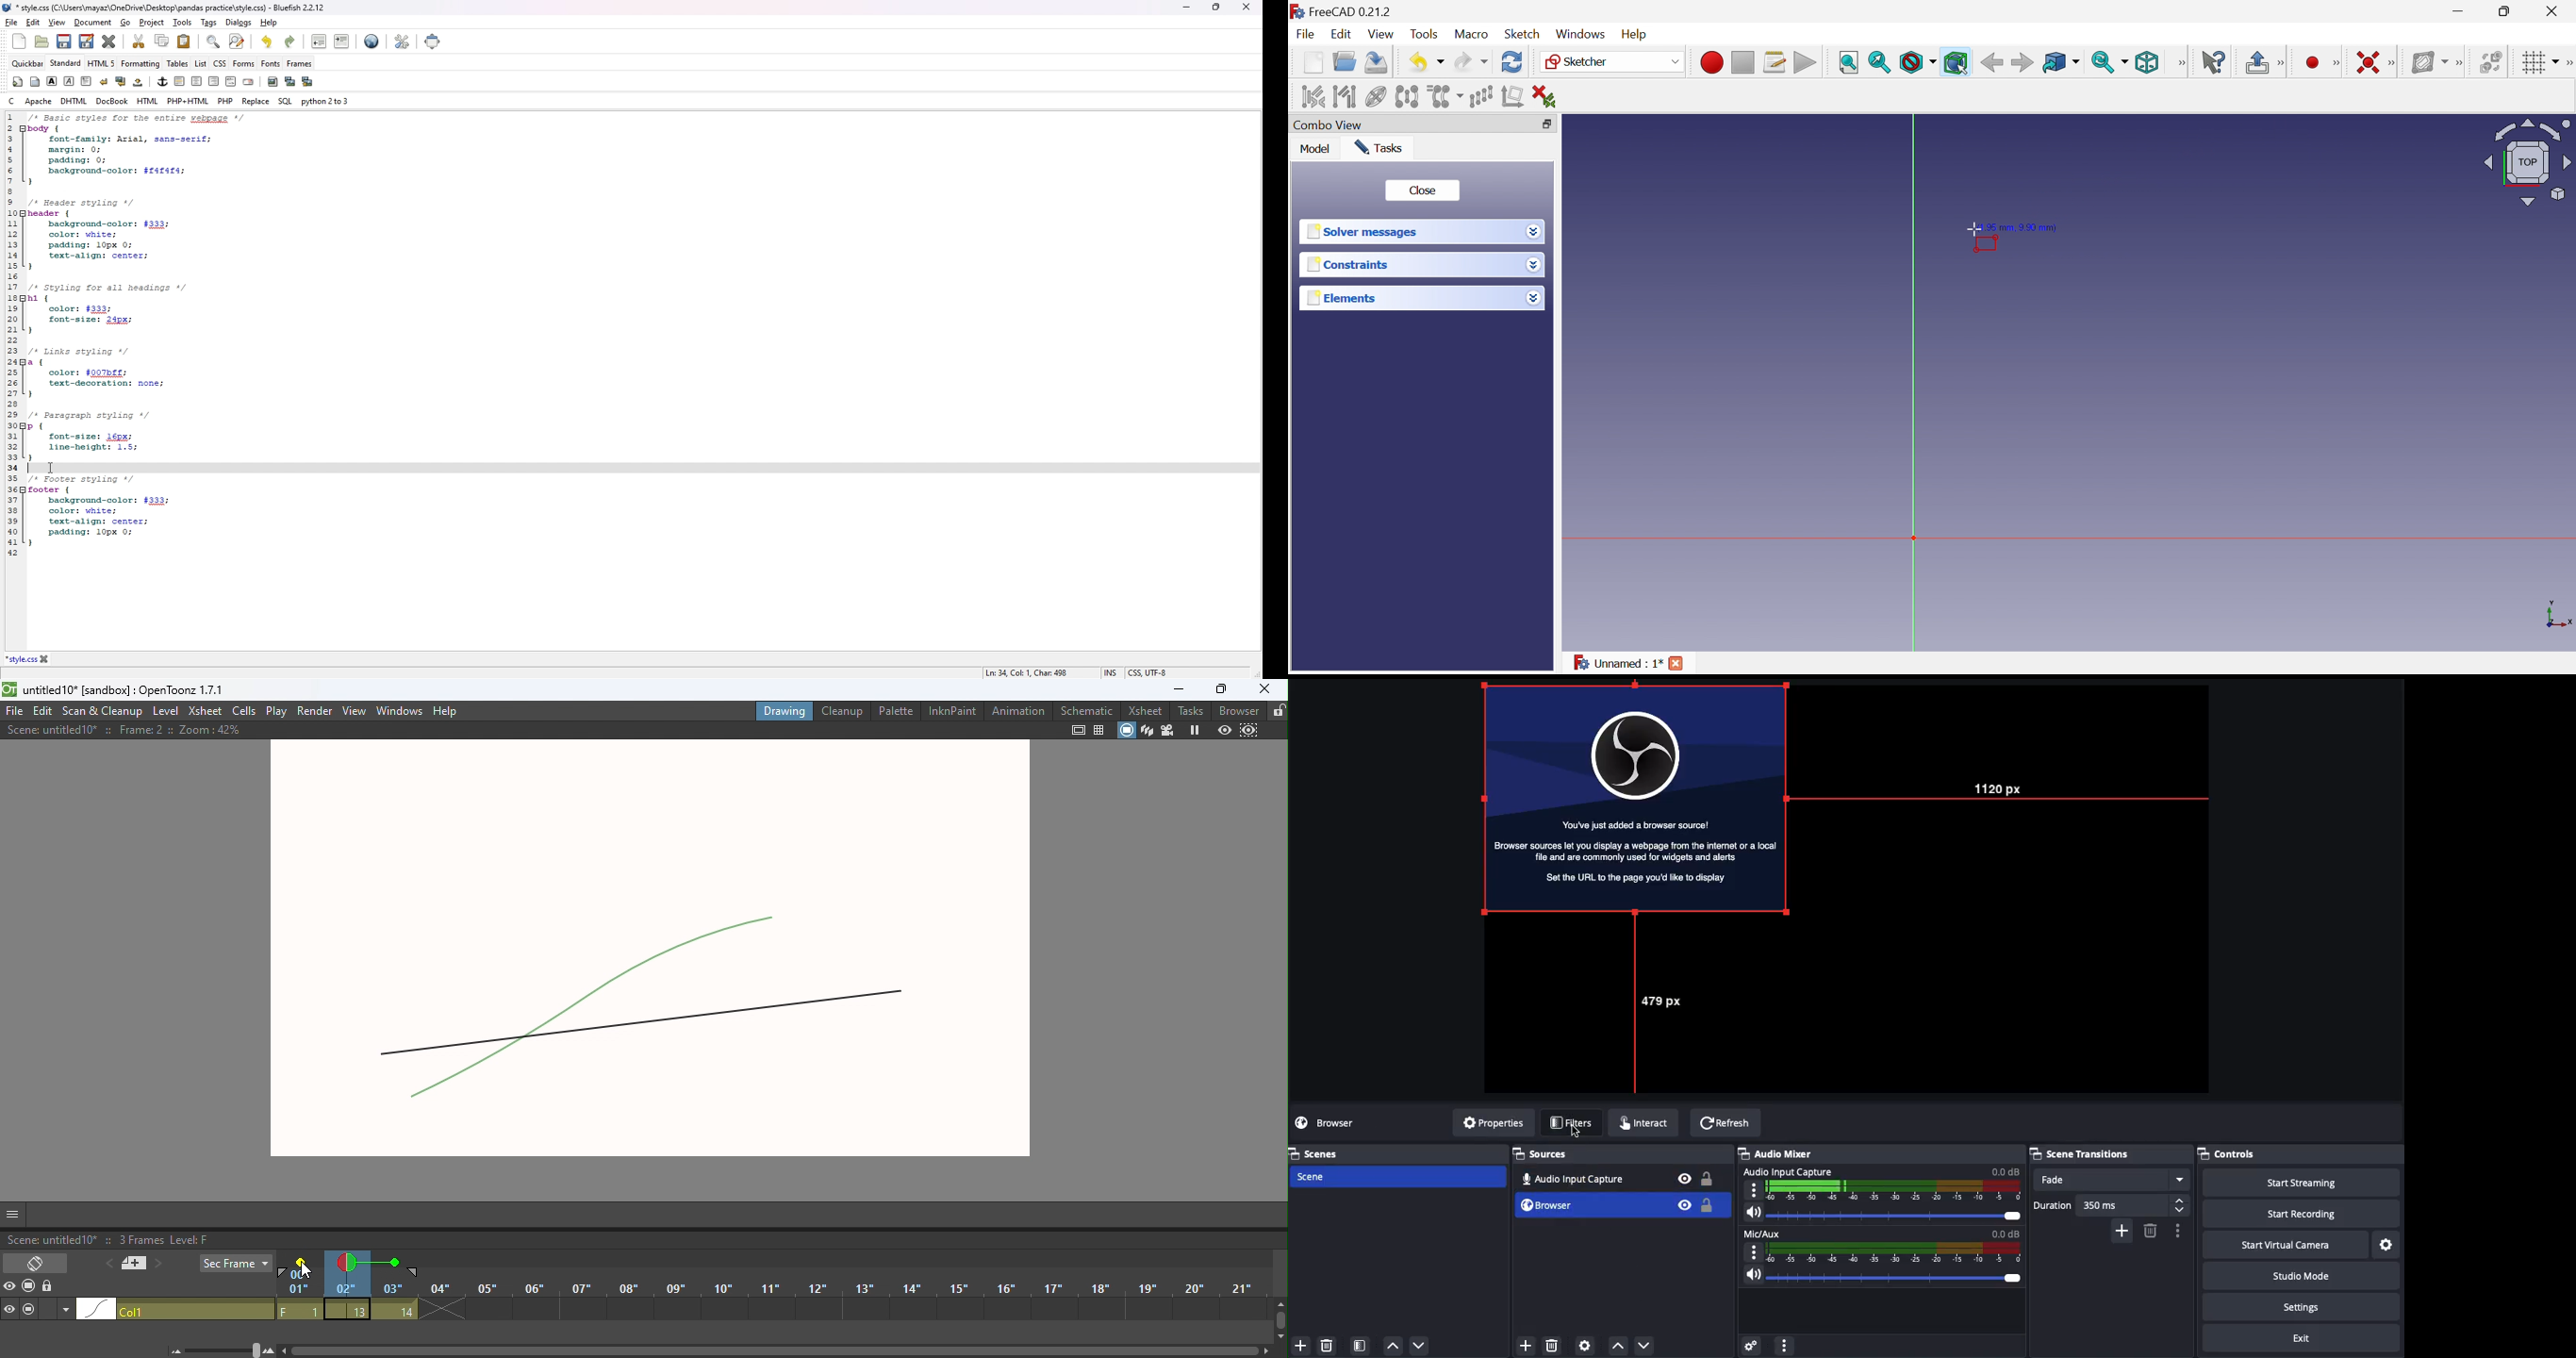 This screenshot has width=2576, height=1372. What do you see at coordinates (1495, 1122) in the screenshot?
I see `Properties` at bounding box center [1495, 1122].